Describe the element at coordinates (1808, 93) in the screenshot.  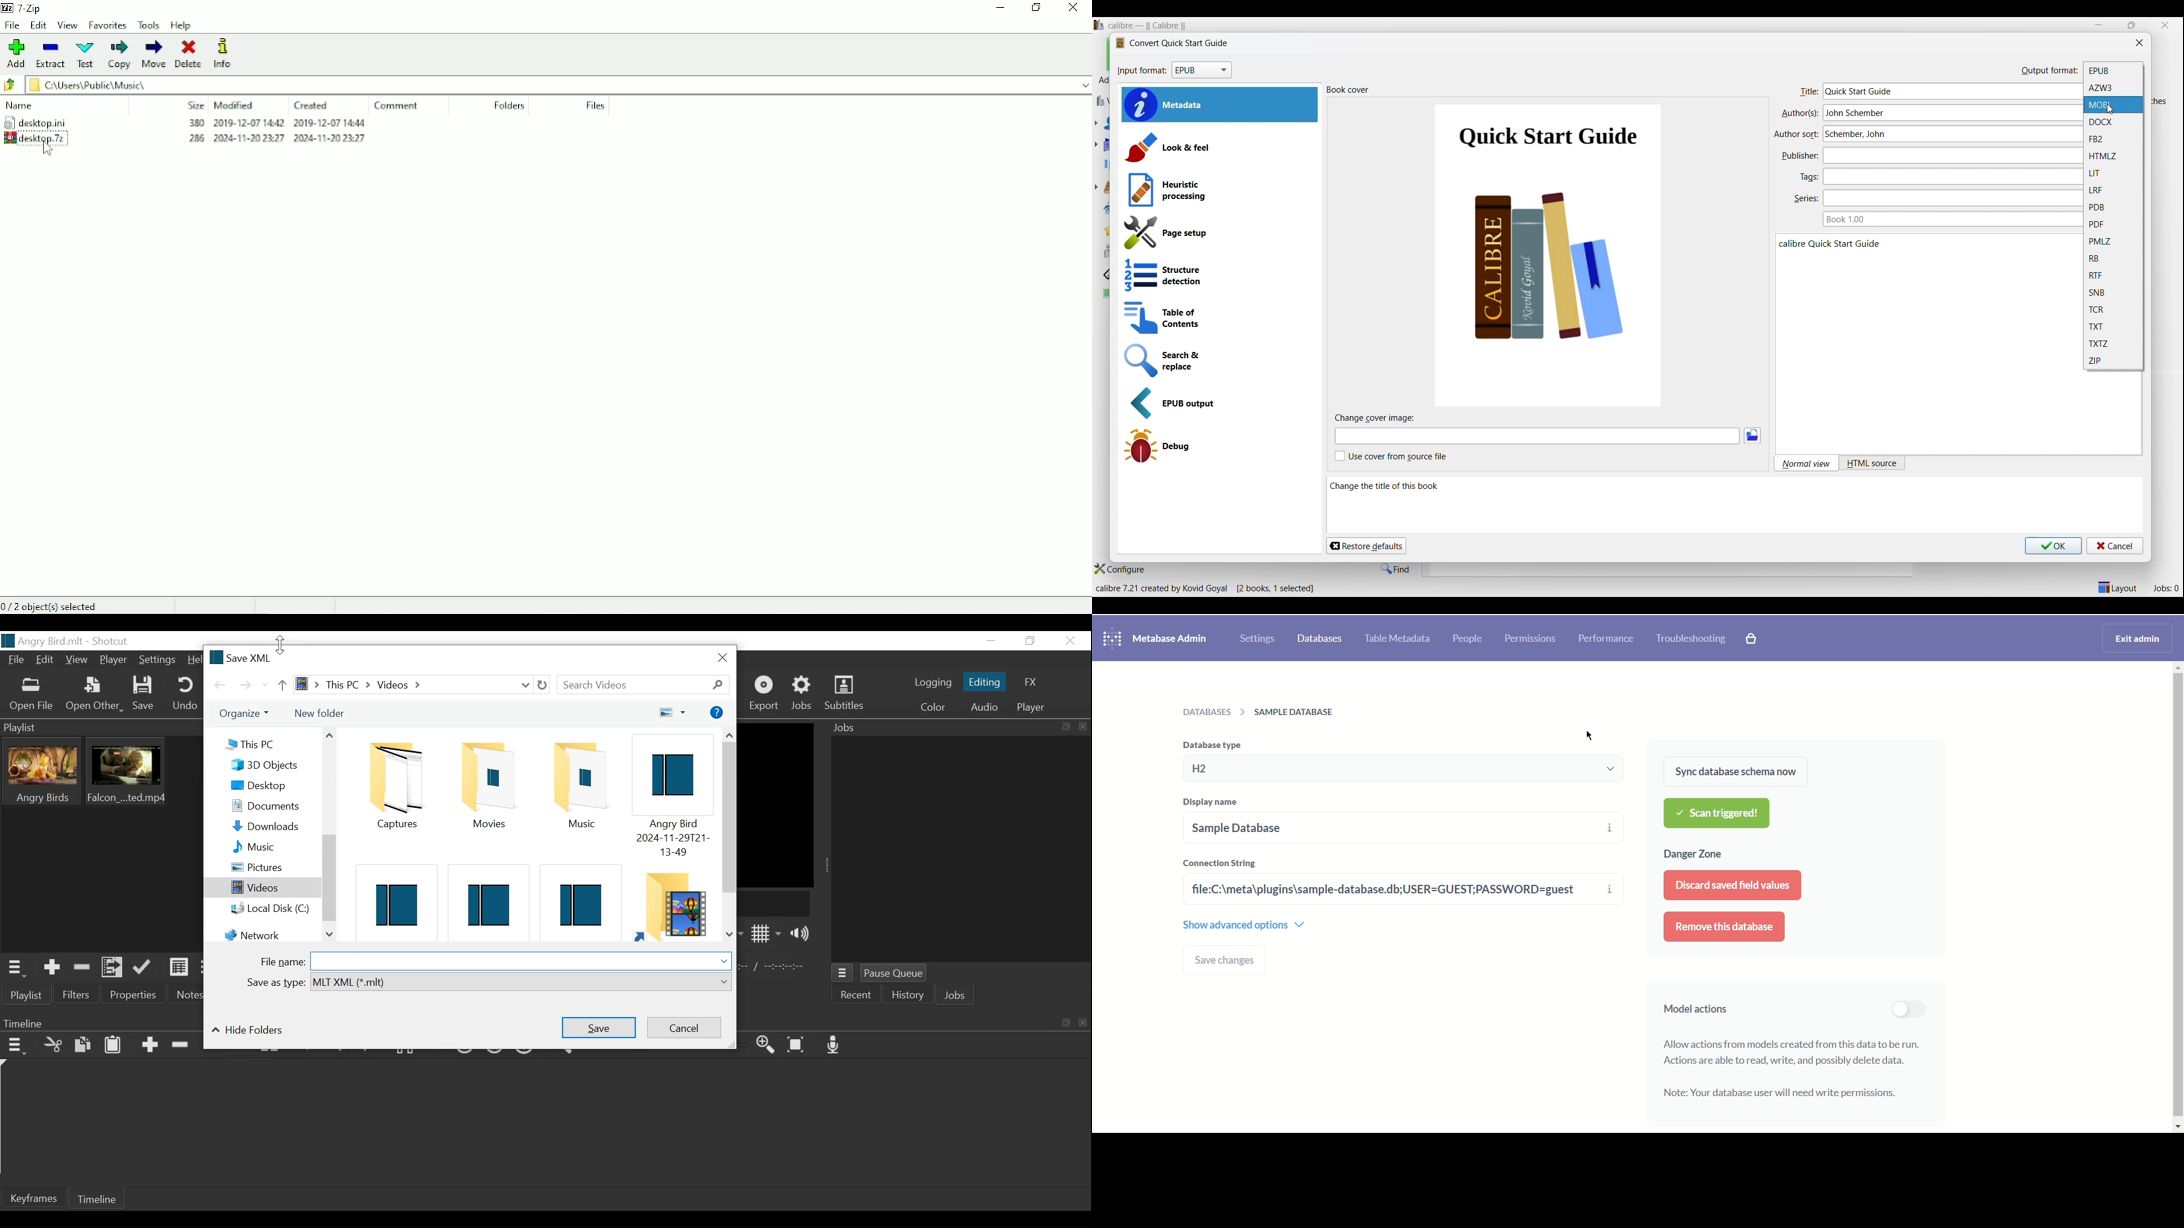
I see `title` at that location.